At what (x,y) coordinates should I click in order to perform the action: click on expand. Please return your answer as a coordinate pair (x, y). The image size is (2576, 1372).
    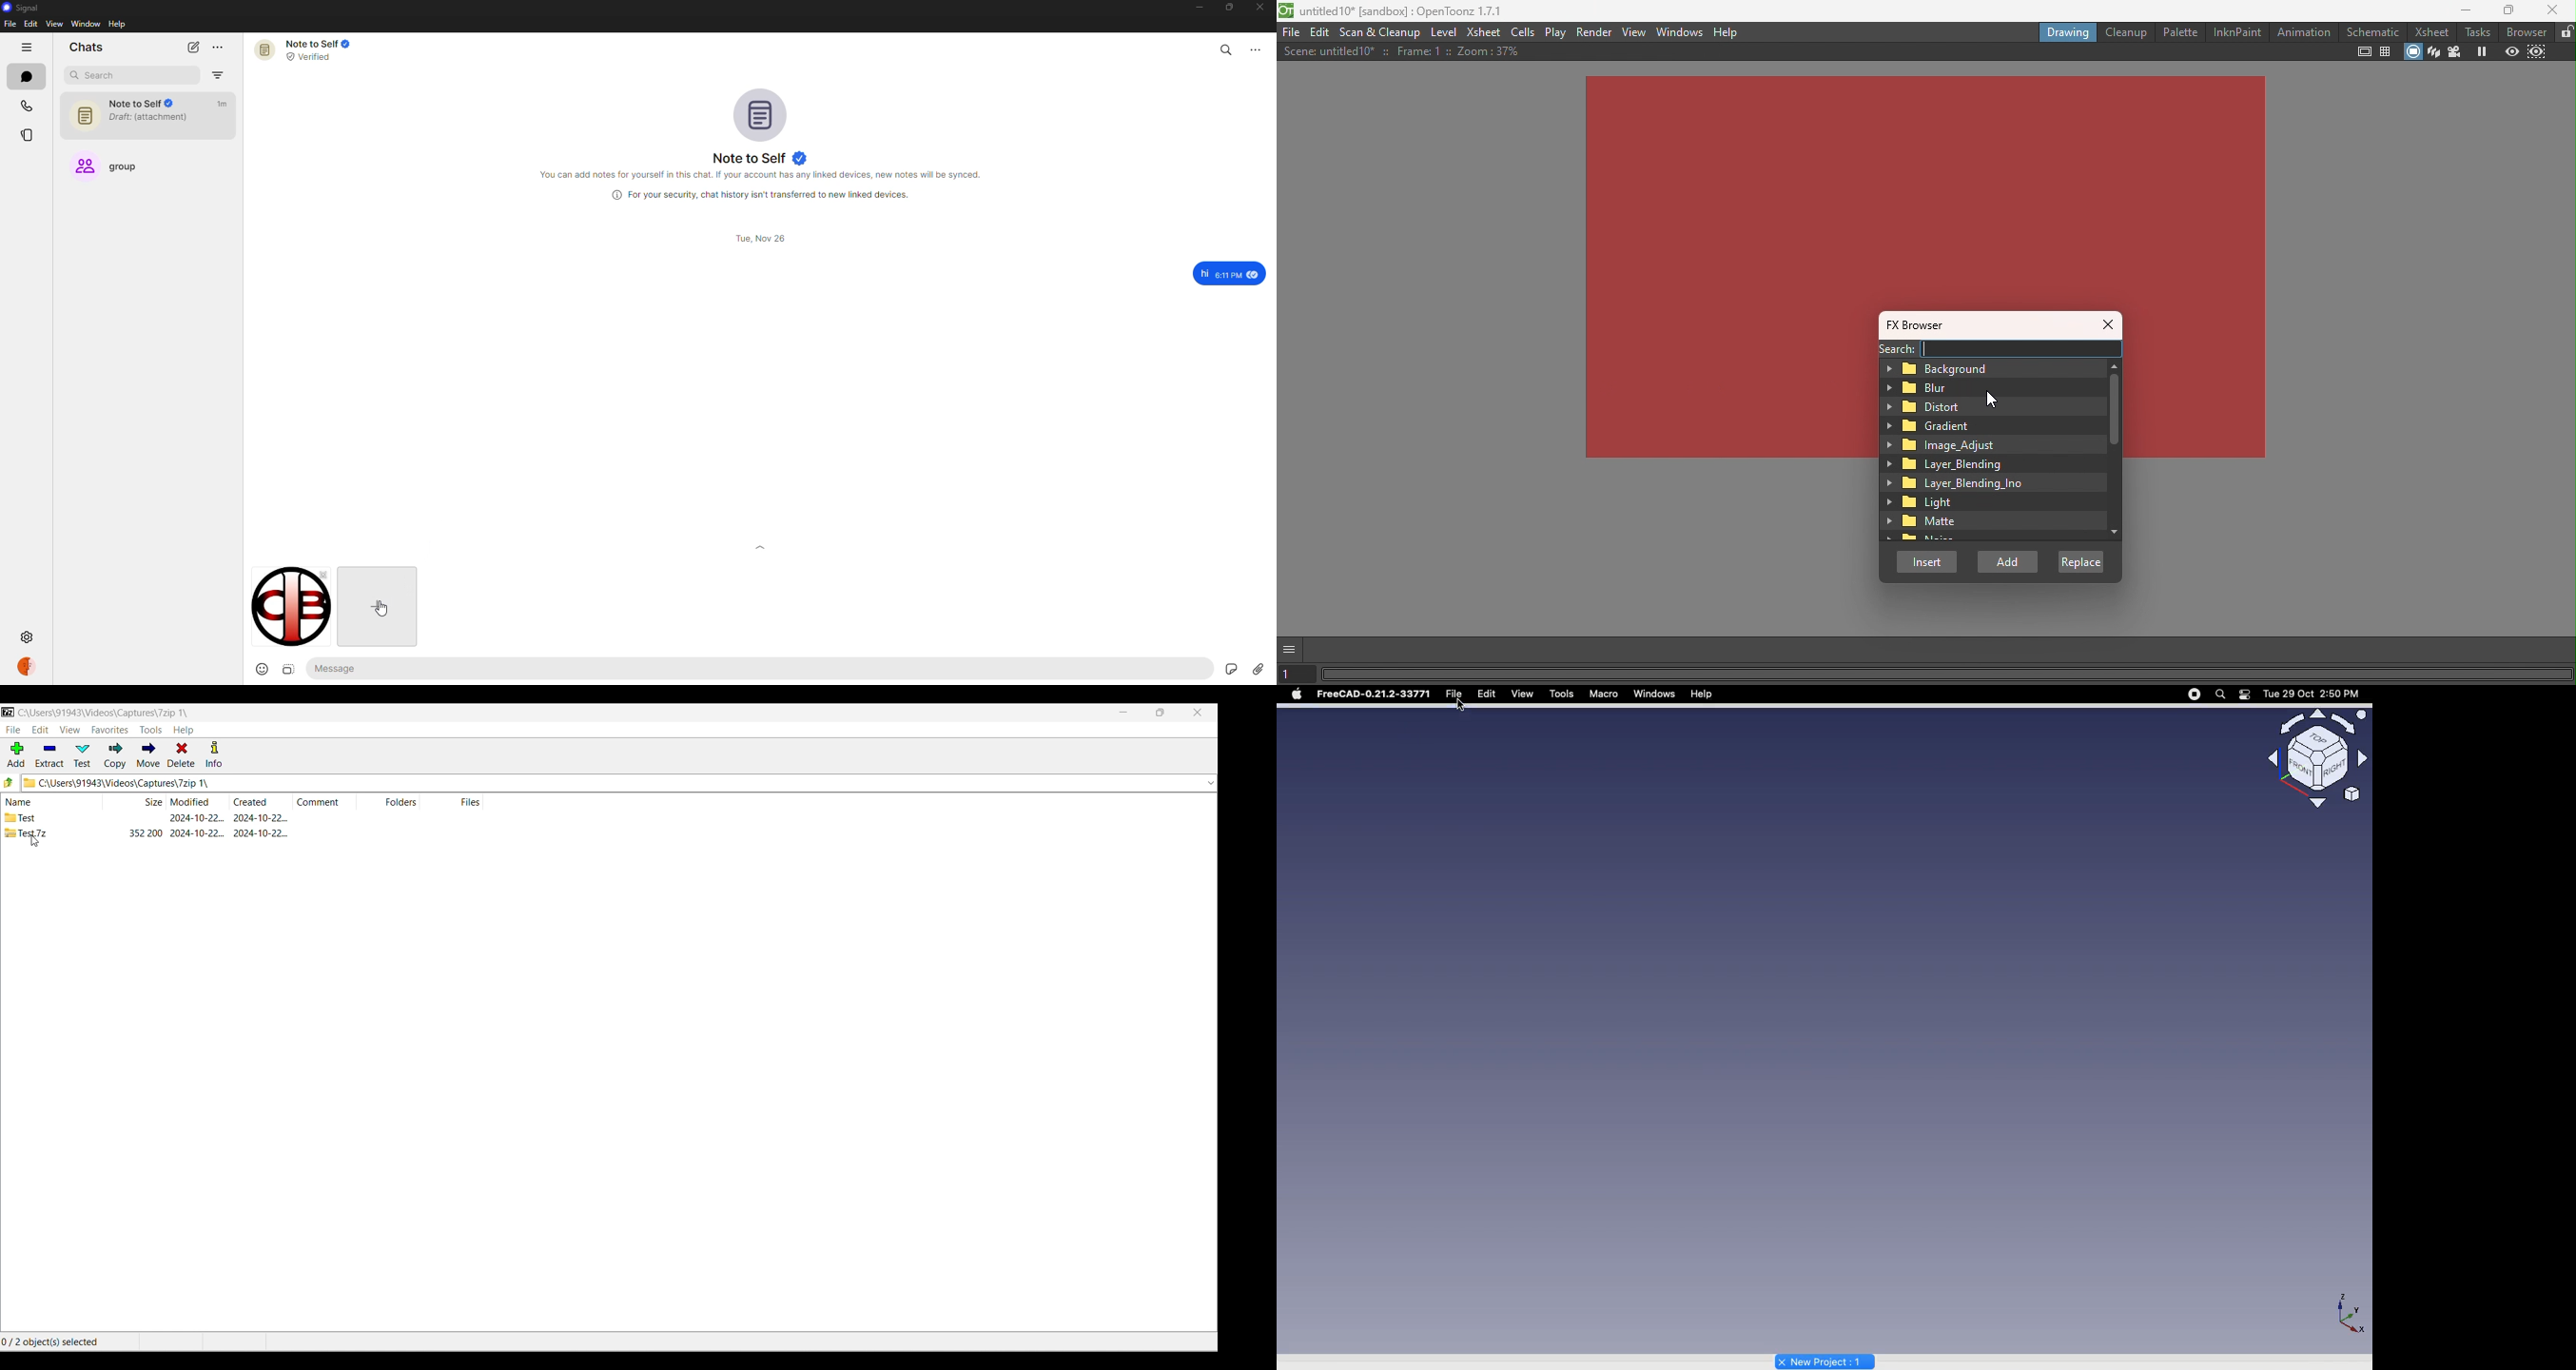
    Looking at the image, I should click on (761, 547).